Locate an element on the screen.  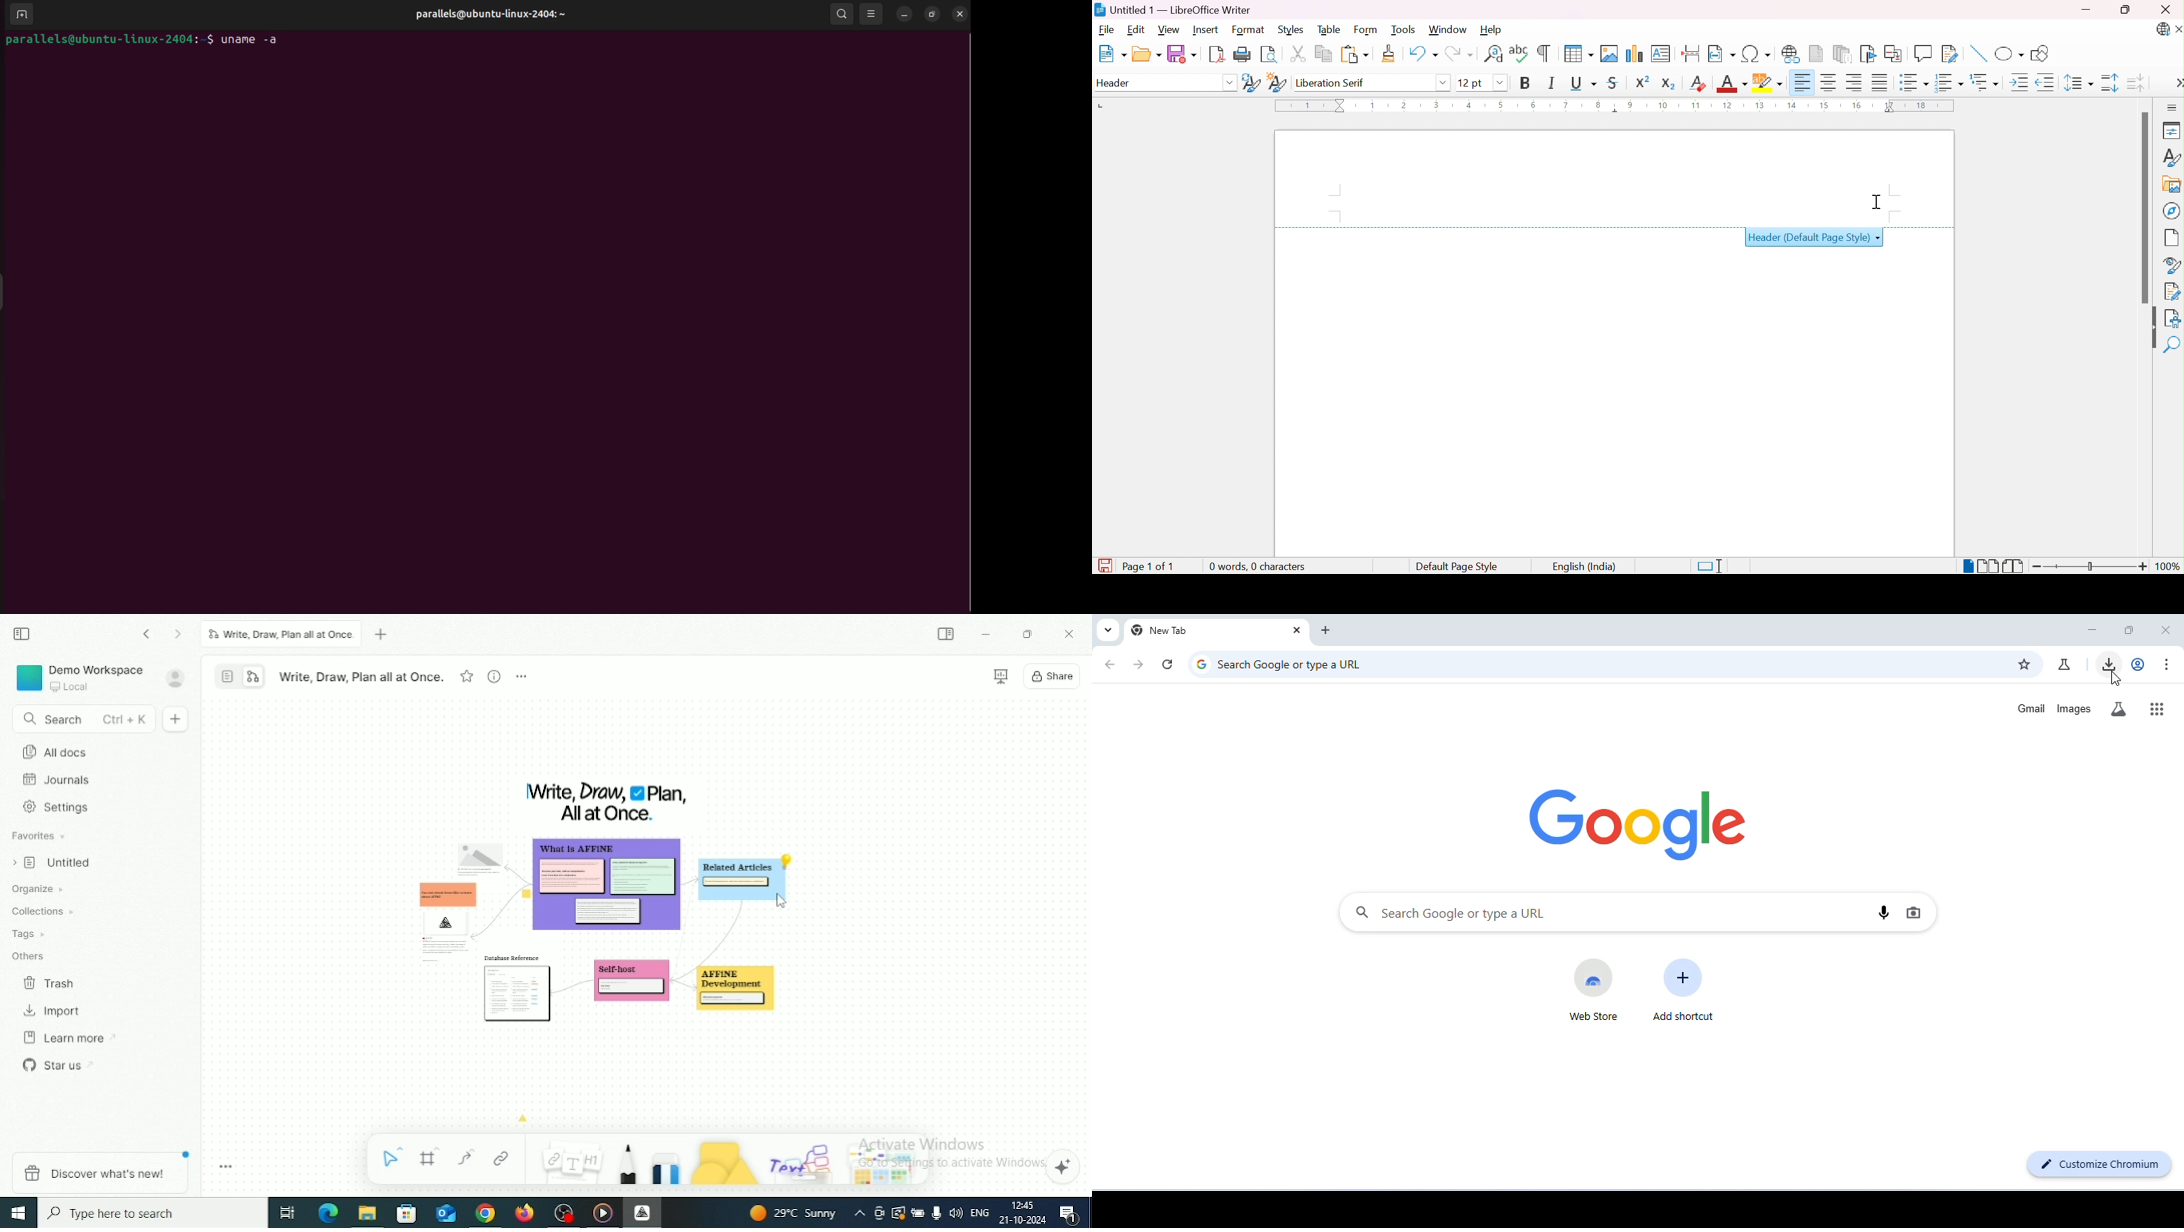
Demo Workspace is located at coordinates (81, 677).